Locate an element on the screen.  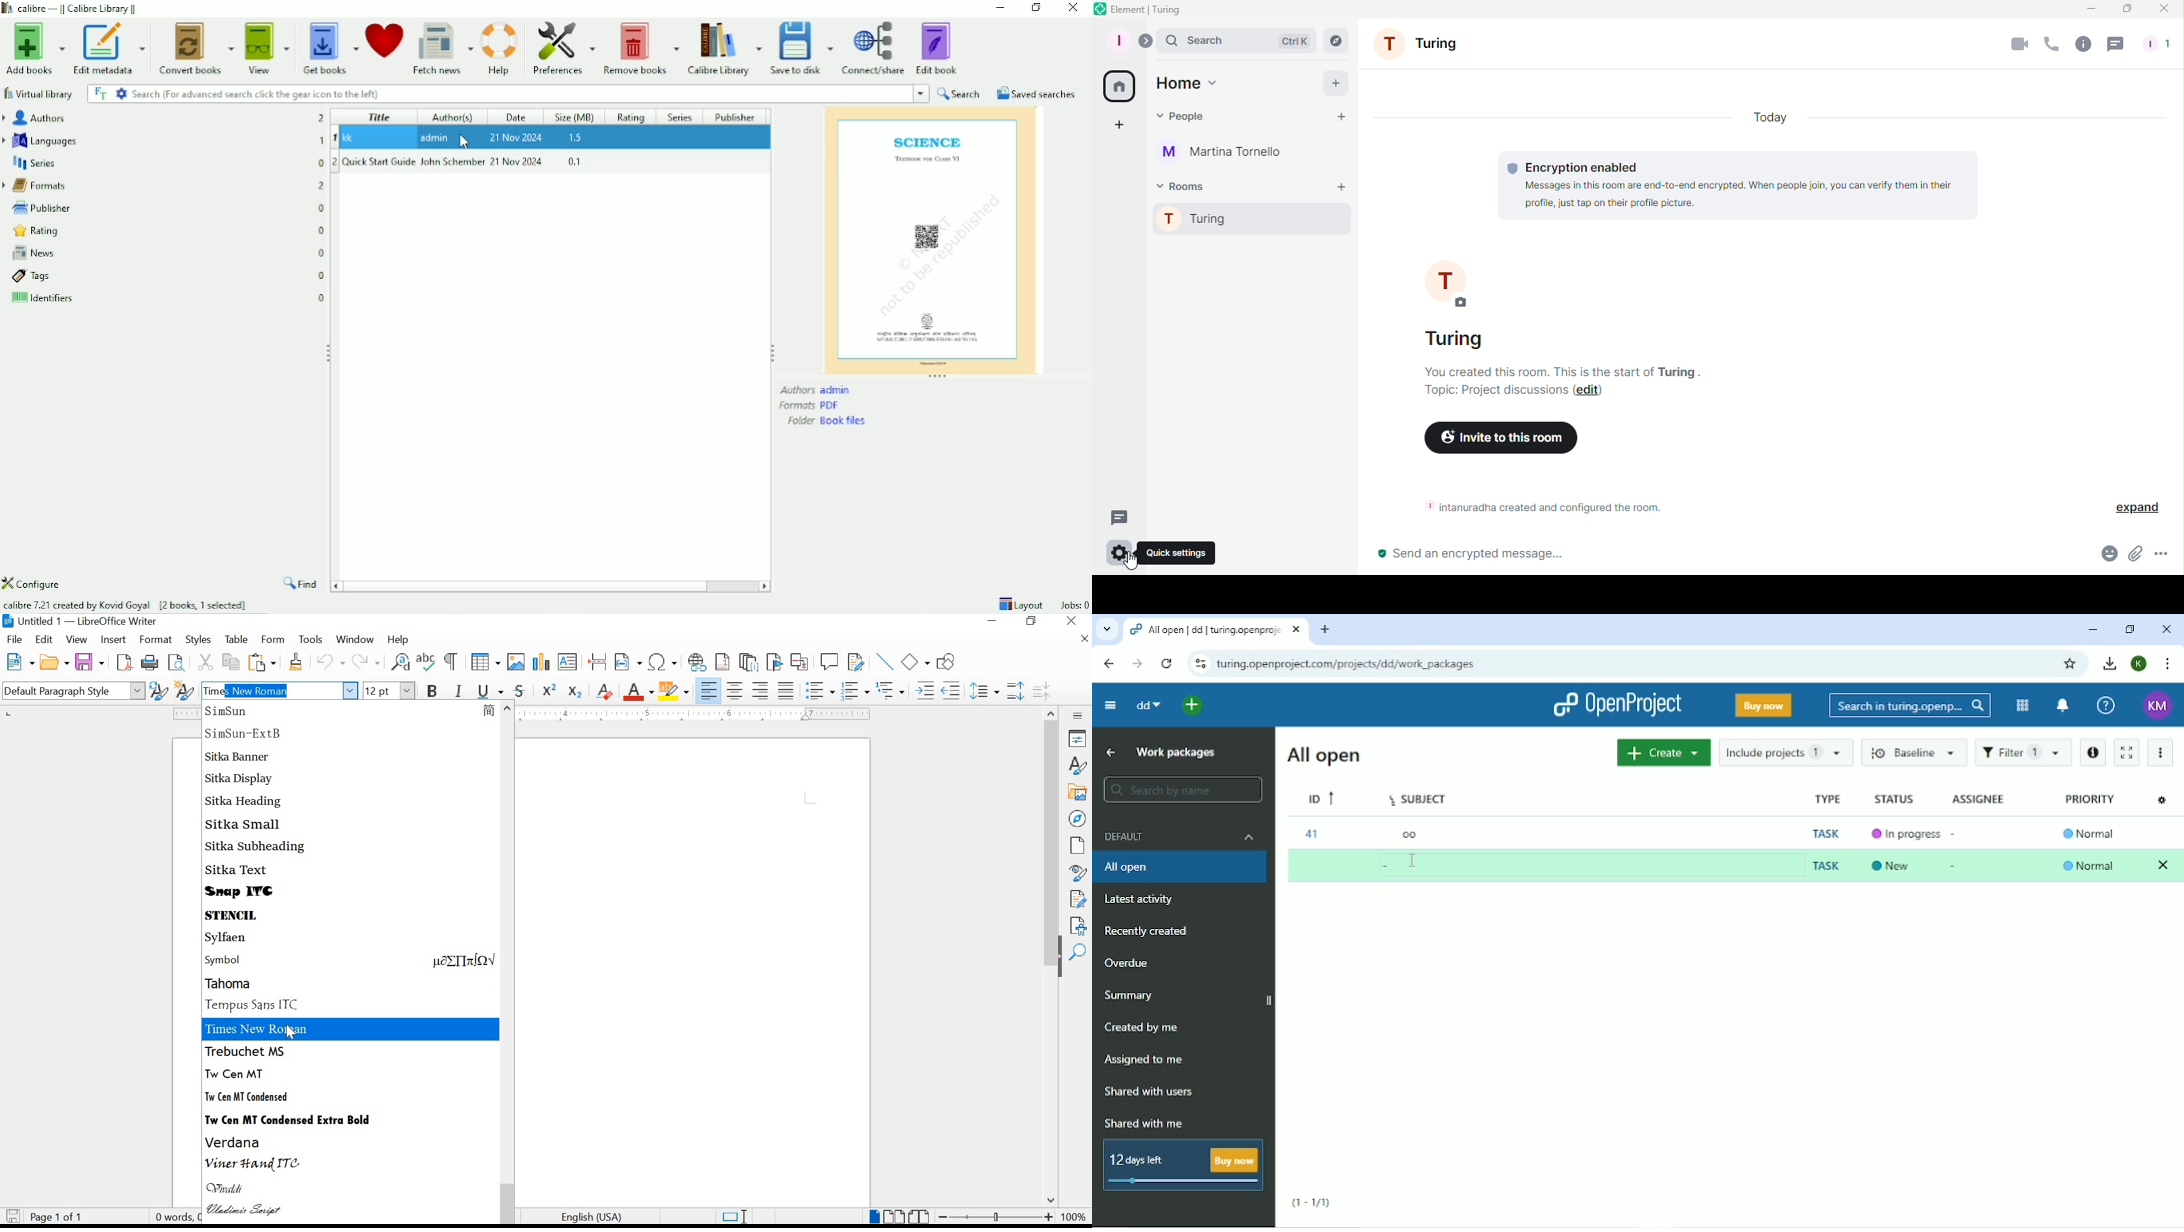
TEXT LANGUAGe is located at coordinates (598, 1216).